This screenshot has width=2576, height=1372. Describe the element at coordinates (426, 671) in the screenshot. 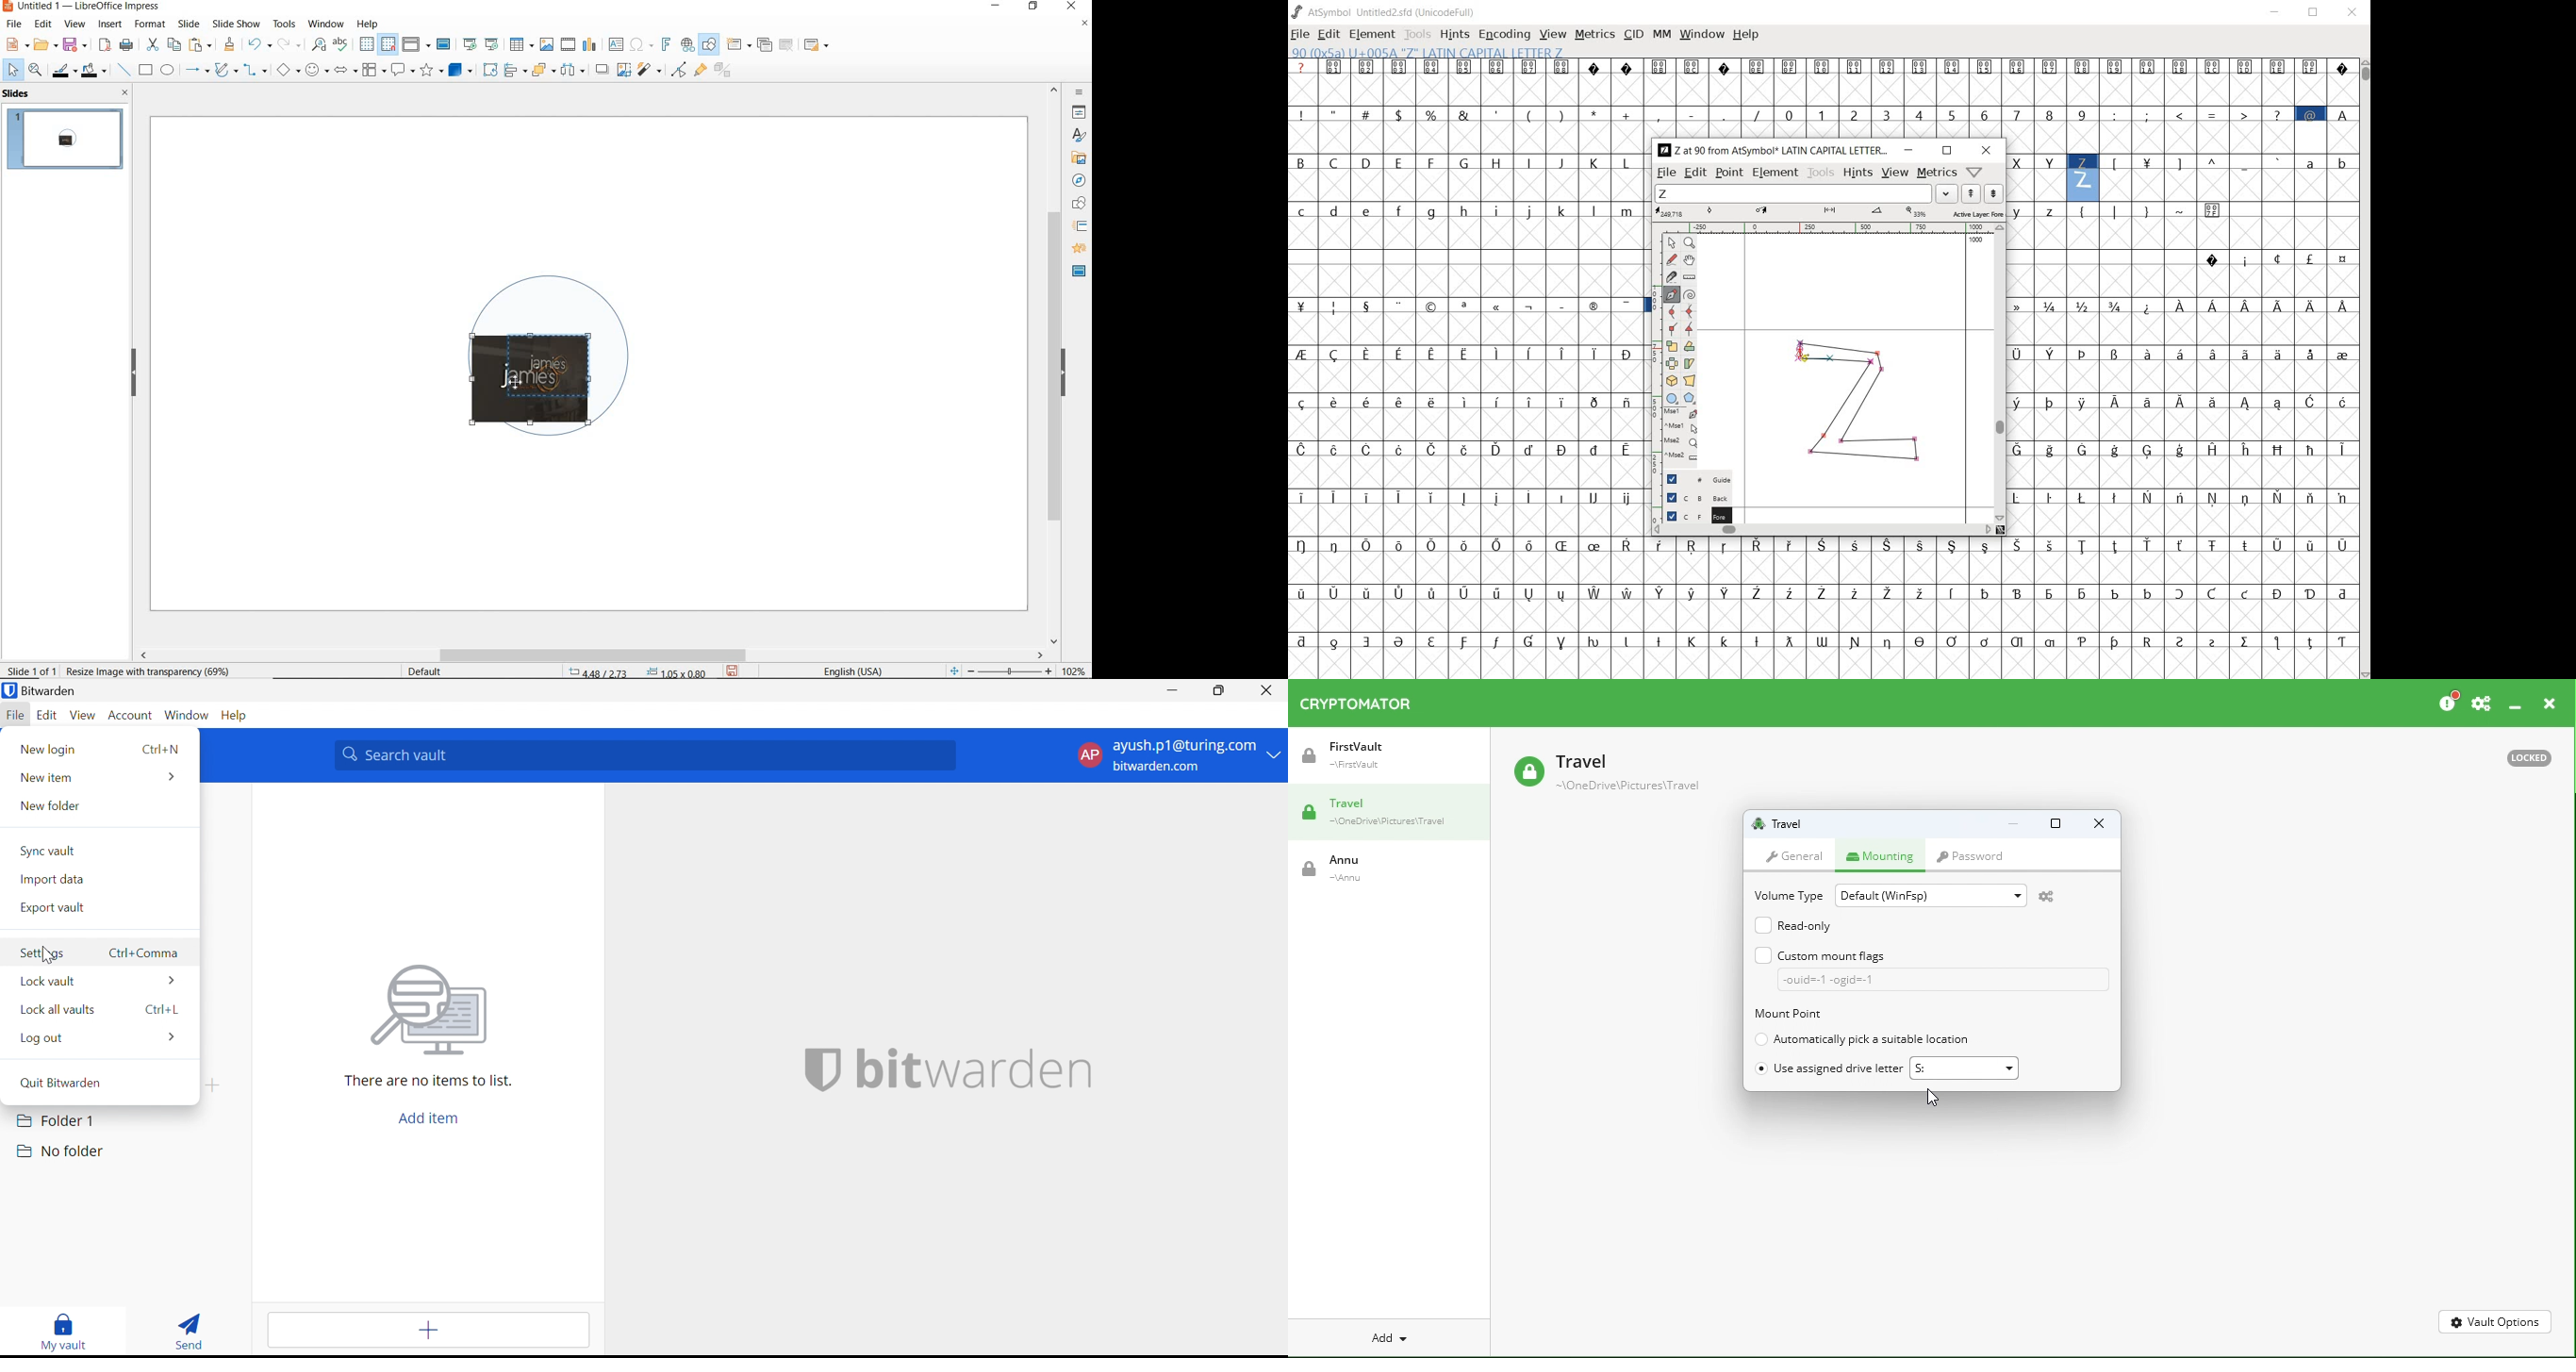

I see `Default` at that location.